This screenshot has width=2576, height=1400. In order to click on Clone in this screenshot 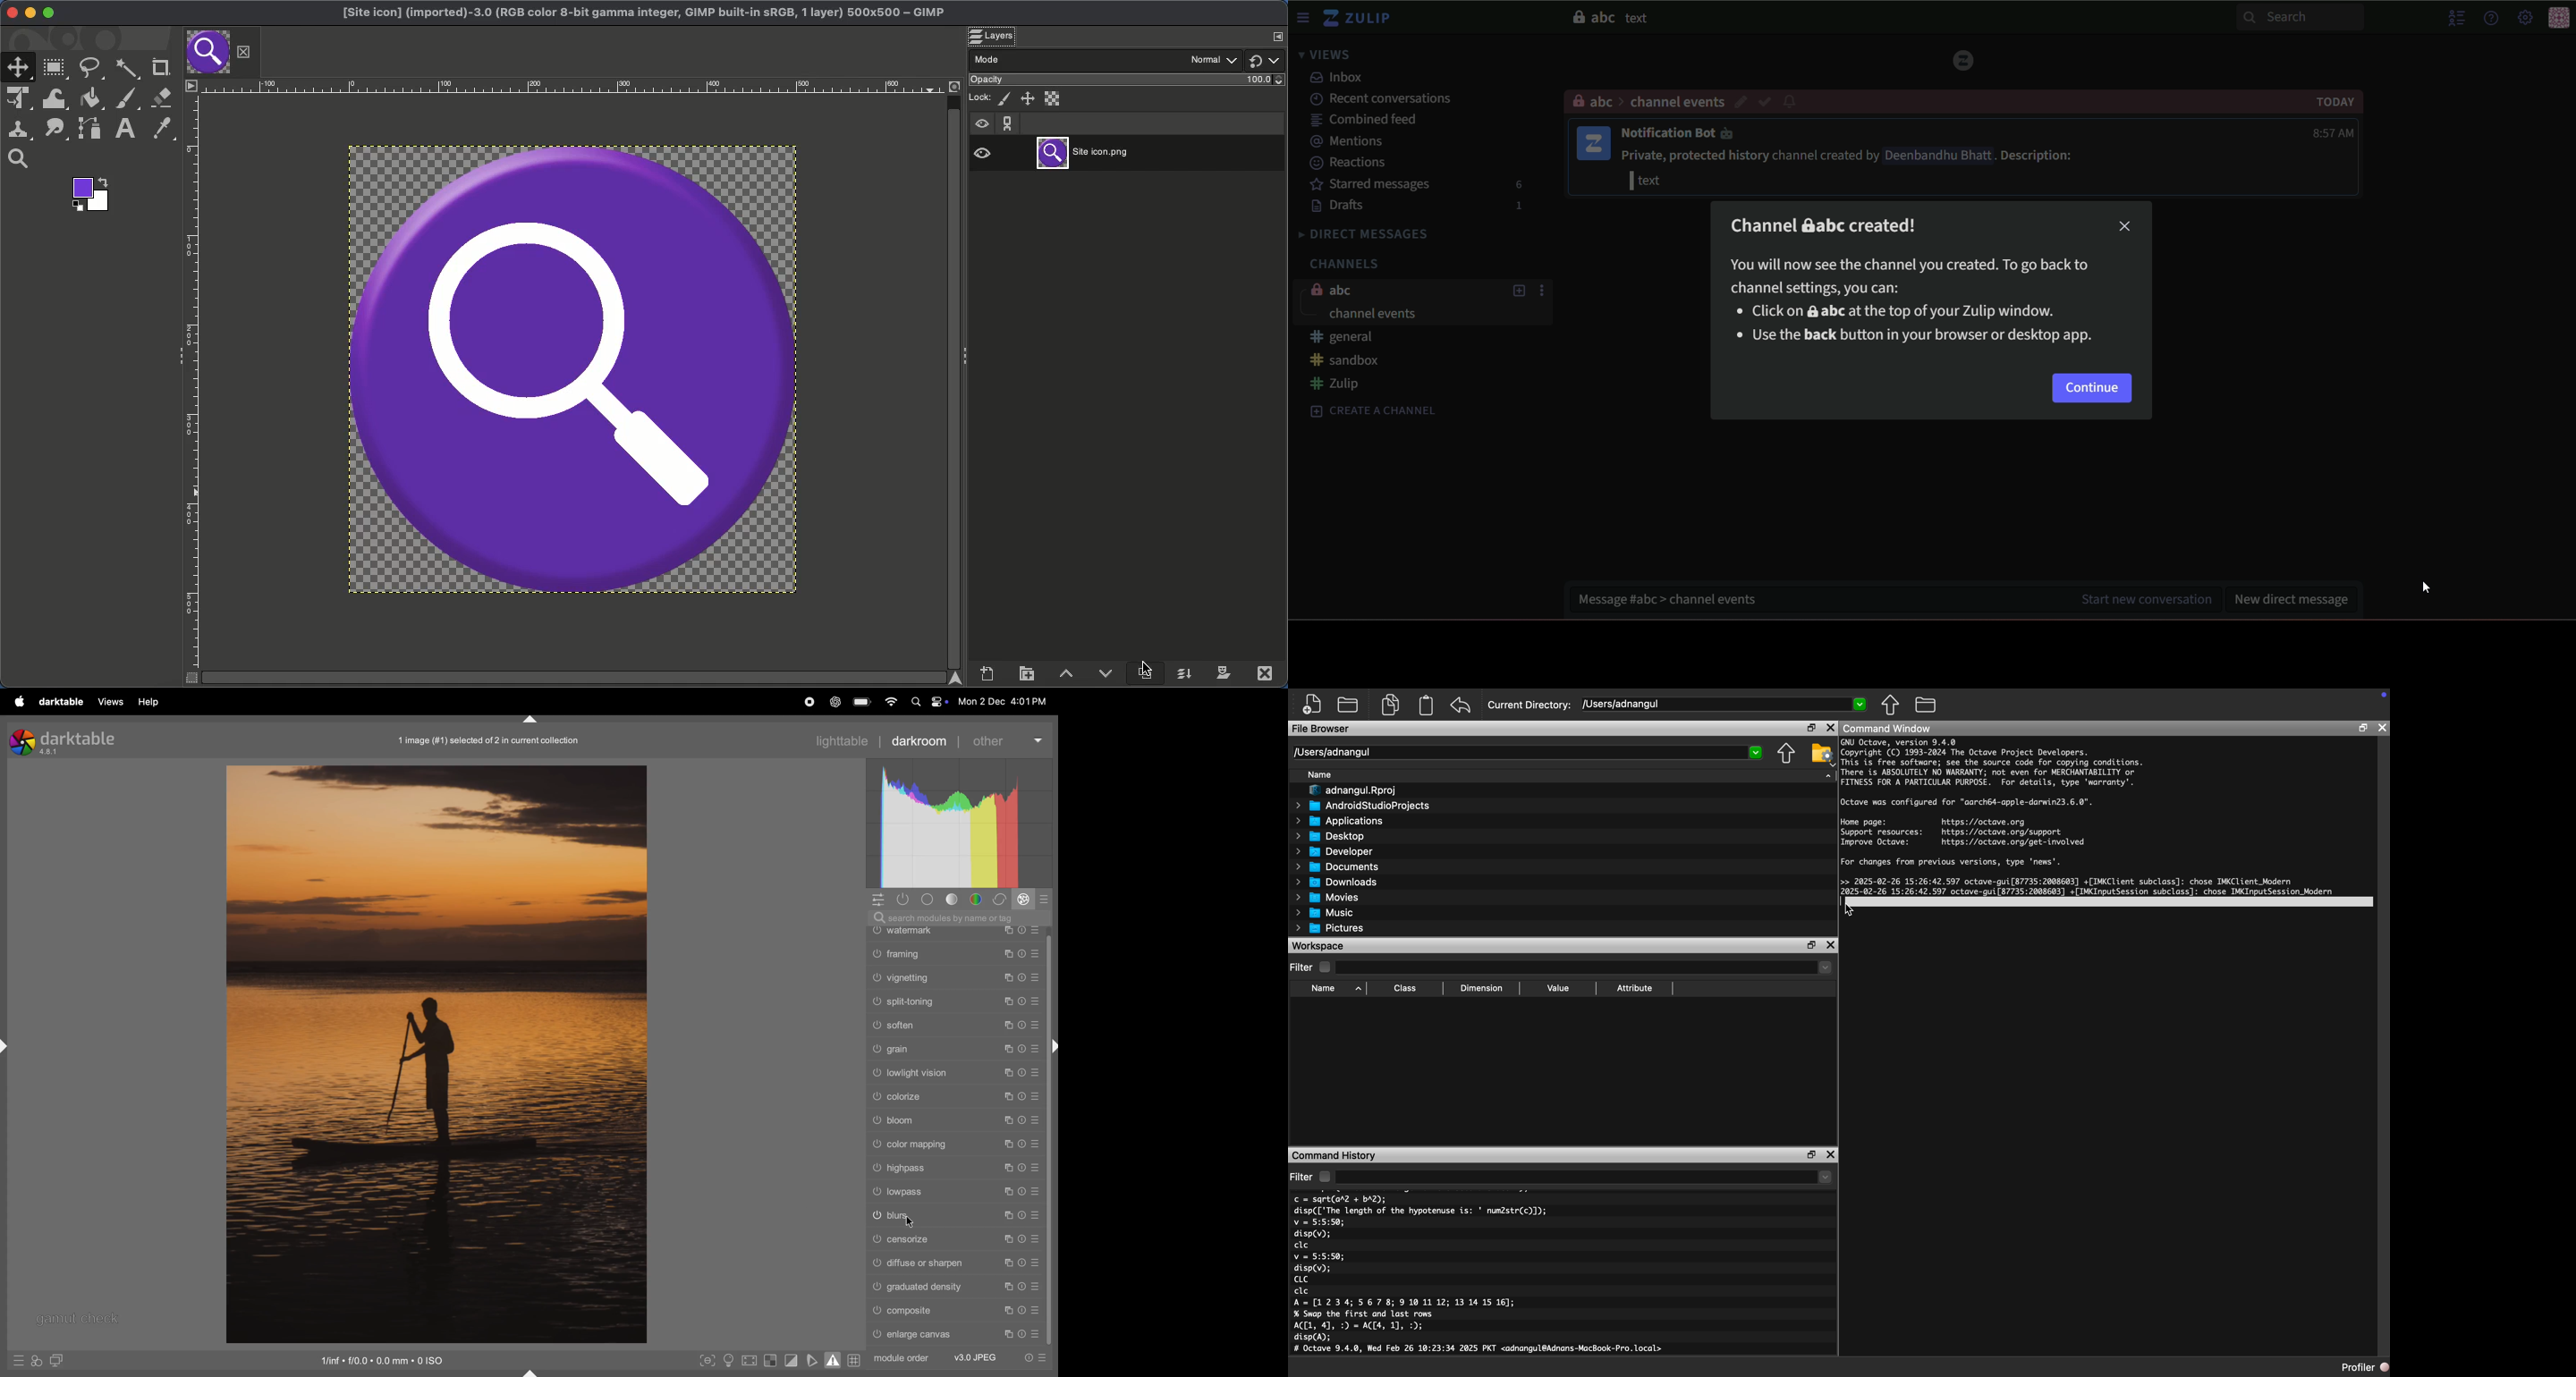, I will do `click(17, 131)`.